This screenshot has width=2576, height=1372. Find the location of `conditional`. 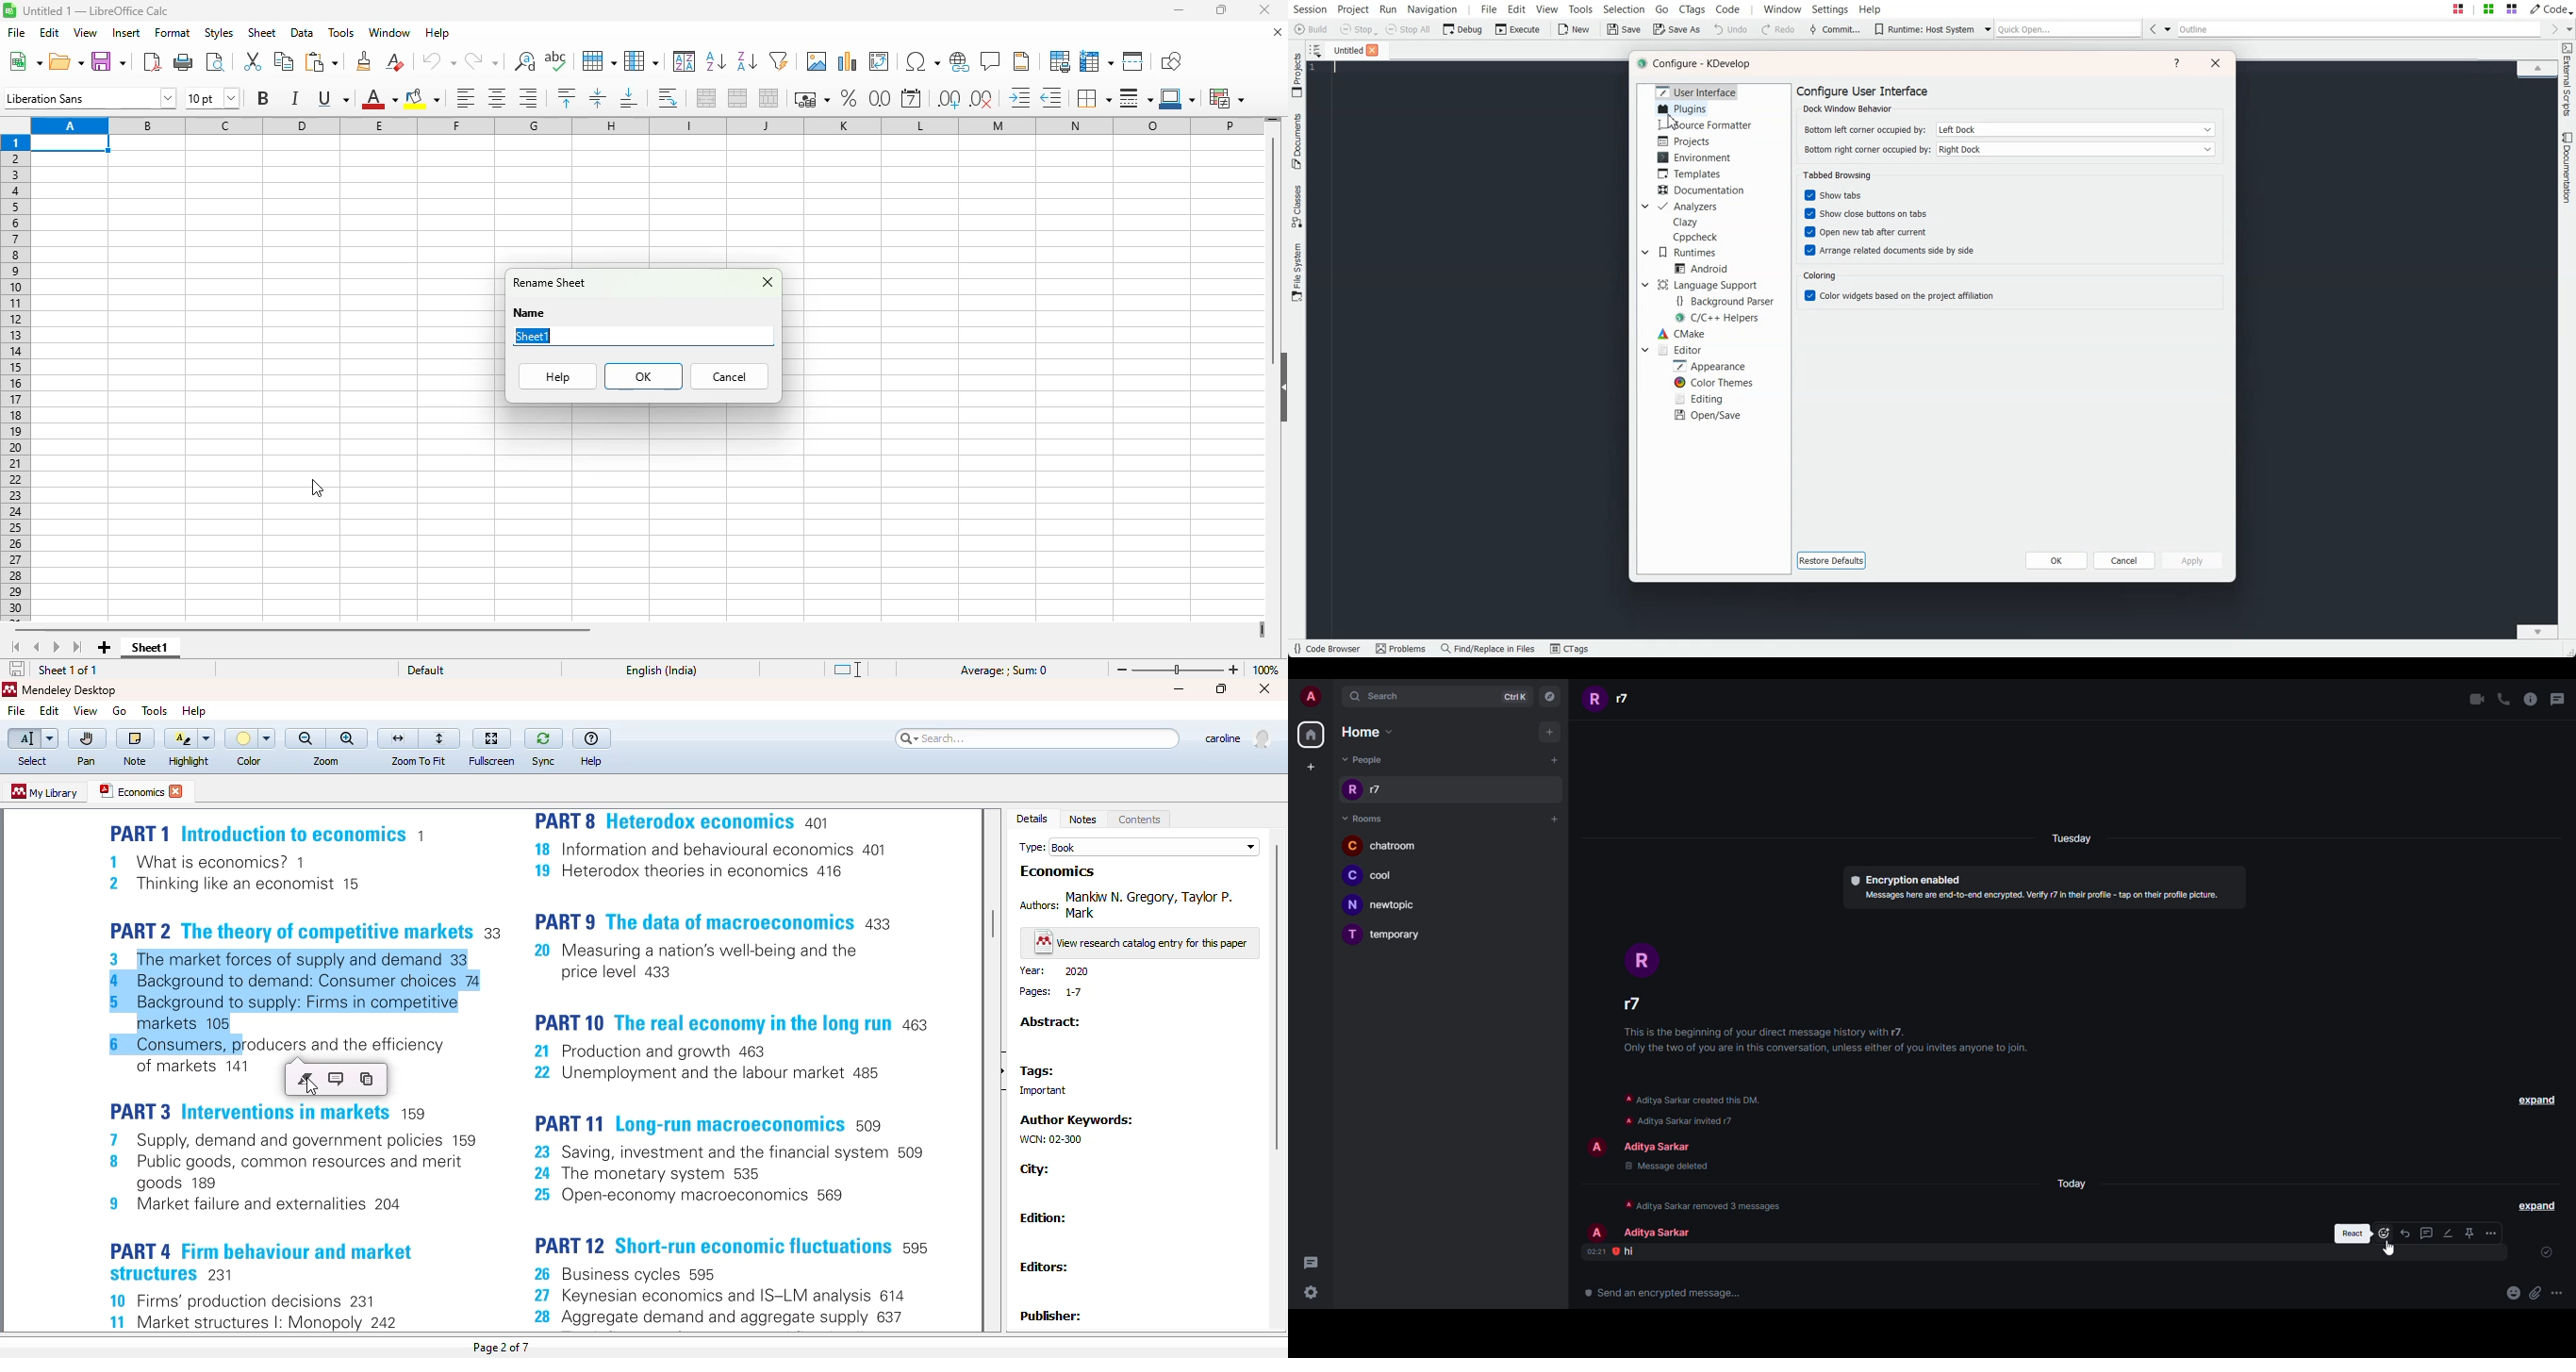

conditional is located at coordinates (1225, 98).